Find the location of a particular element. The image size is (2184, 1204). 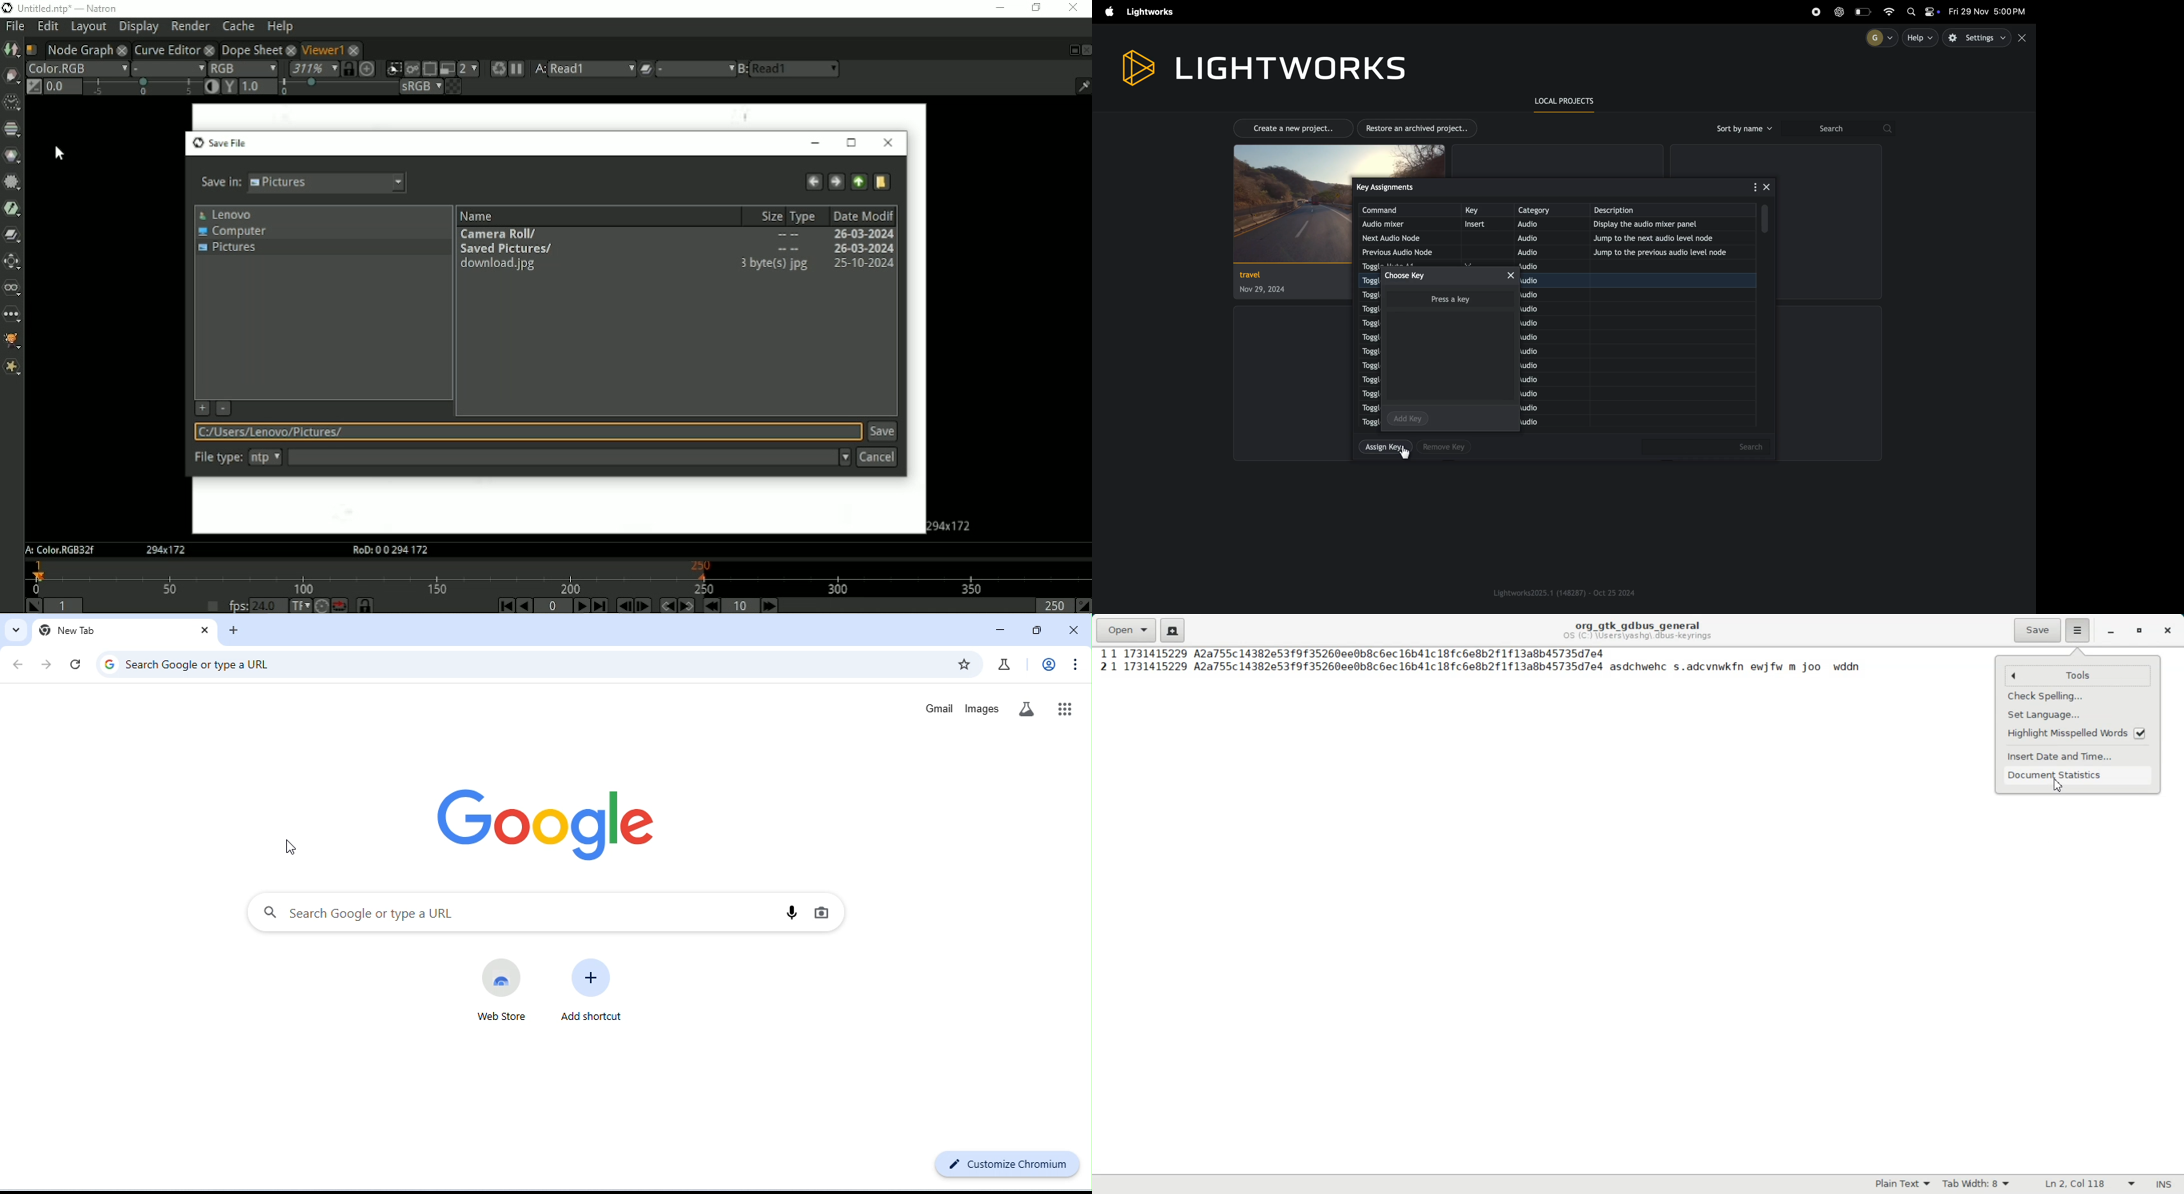

add new tab is located at coordinates (235, 629).